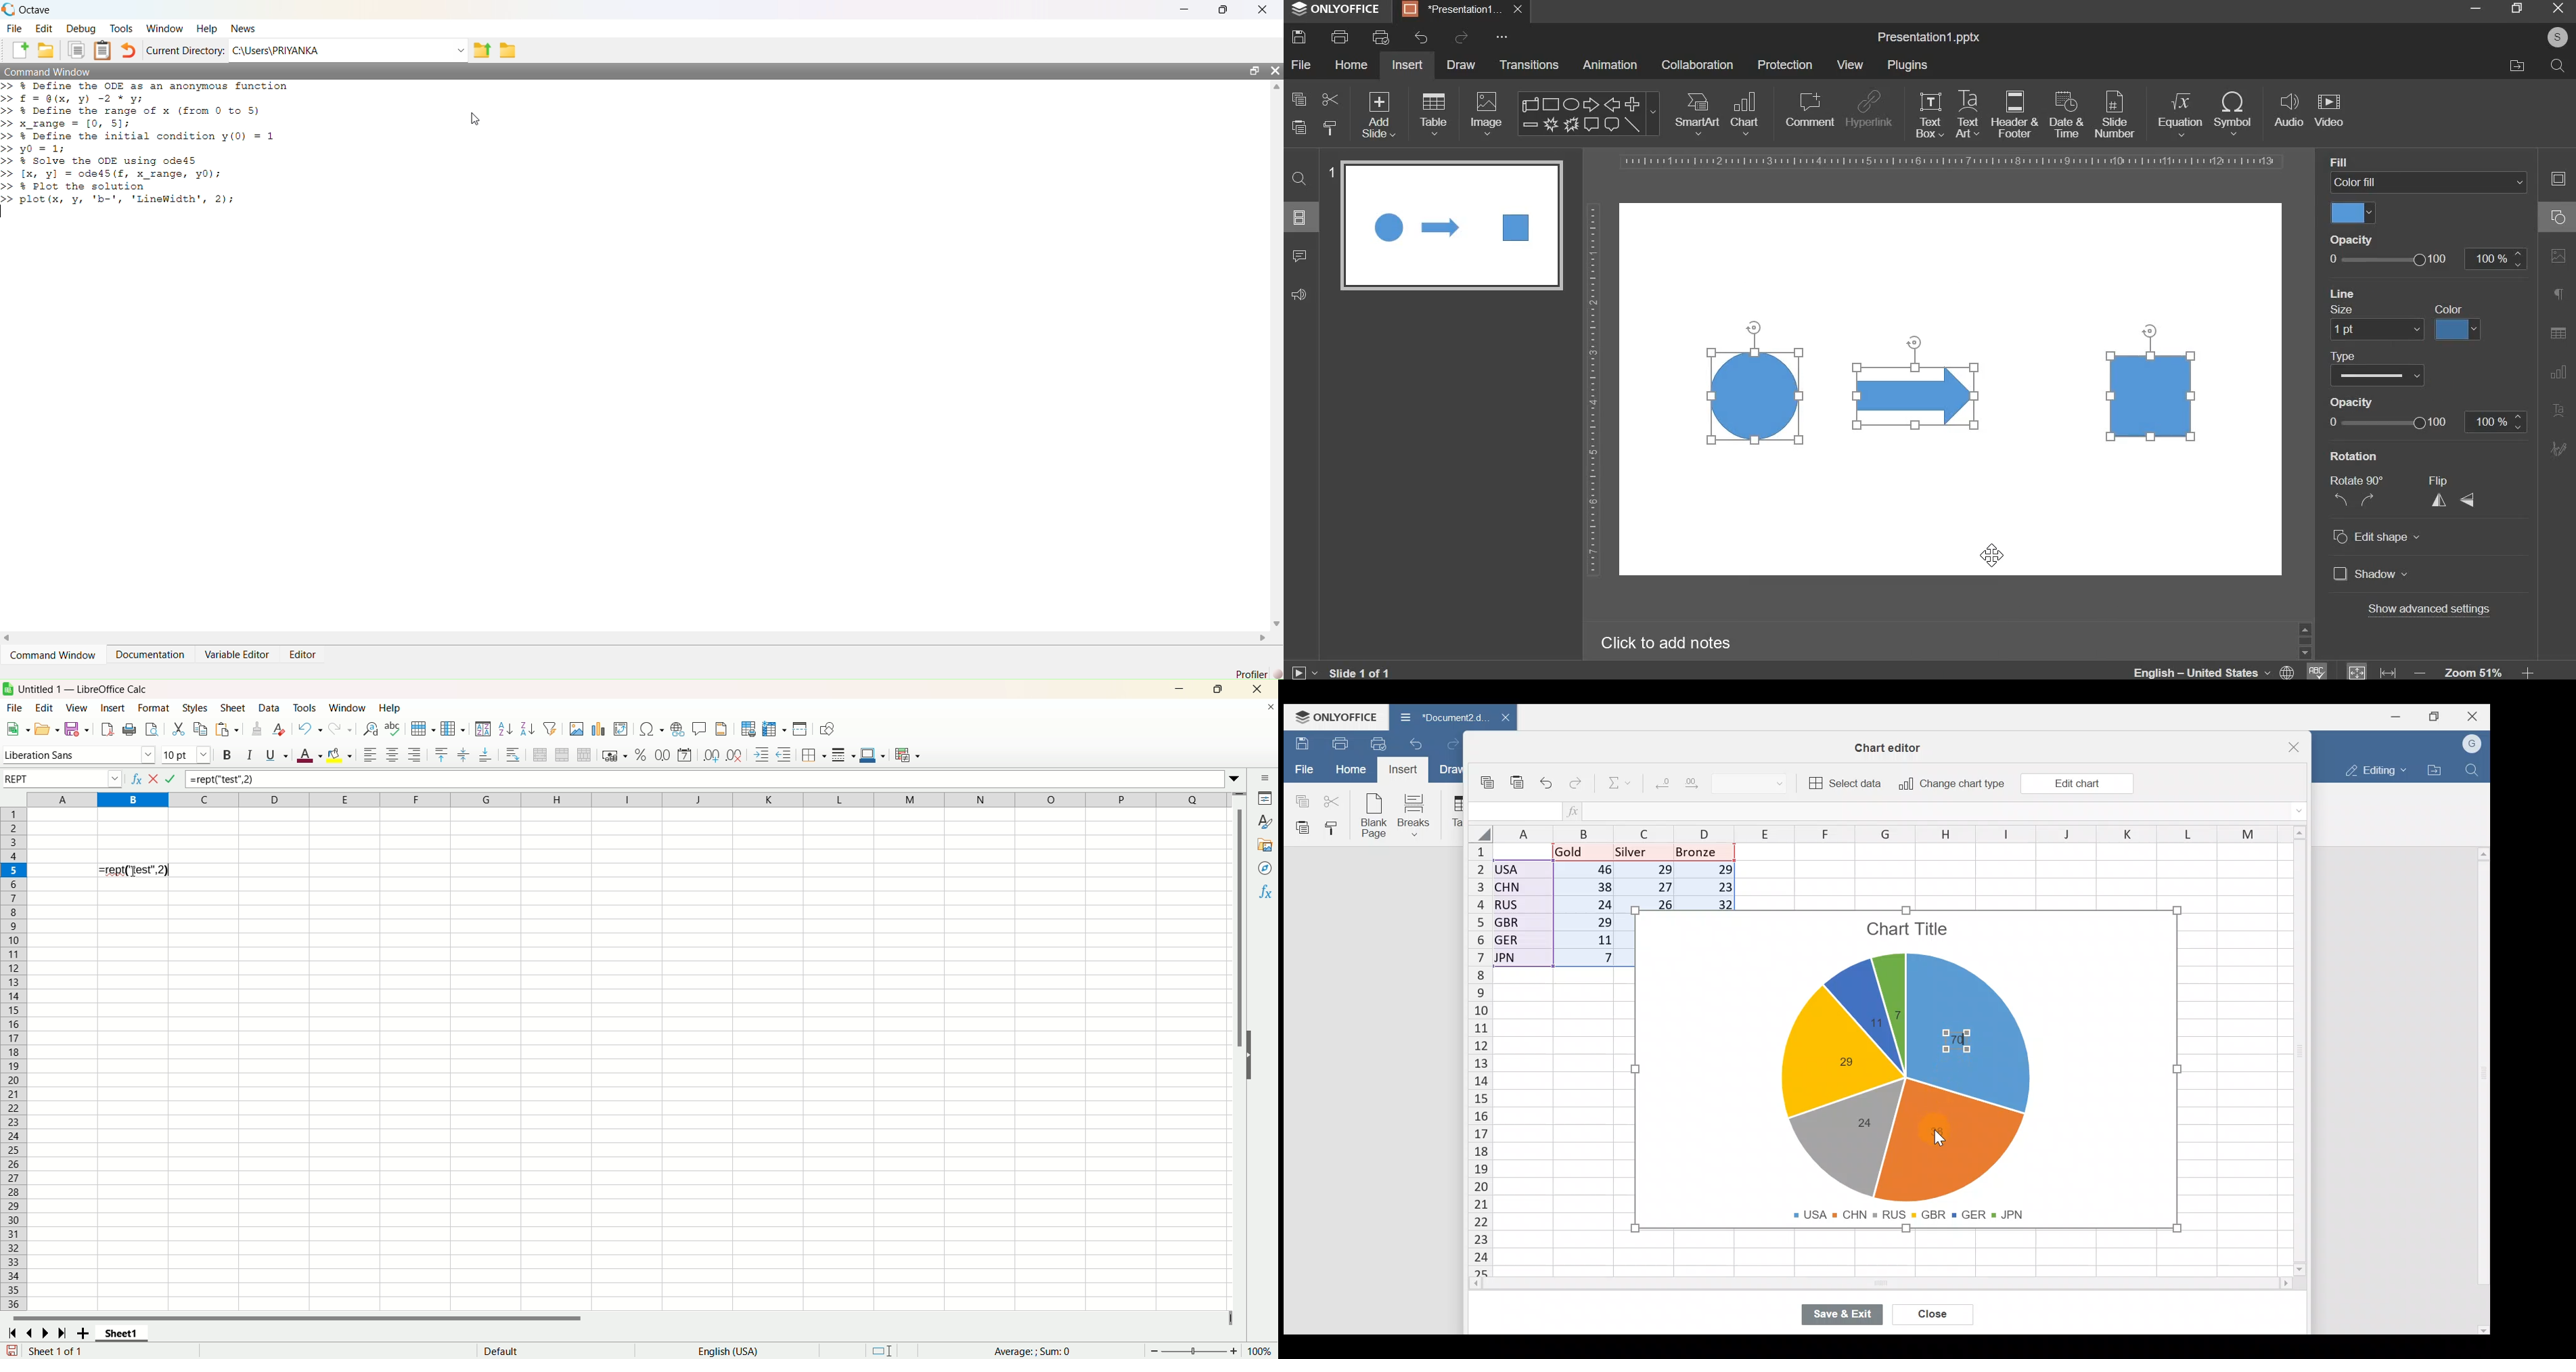 Image resolution: width=2576 pixels, height=1372 pixels. I want to click on draw function, so click(825, 729).